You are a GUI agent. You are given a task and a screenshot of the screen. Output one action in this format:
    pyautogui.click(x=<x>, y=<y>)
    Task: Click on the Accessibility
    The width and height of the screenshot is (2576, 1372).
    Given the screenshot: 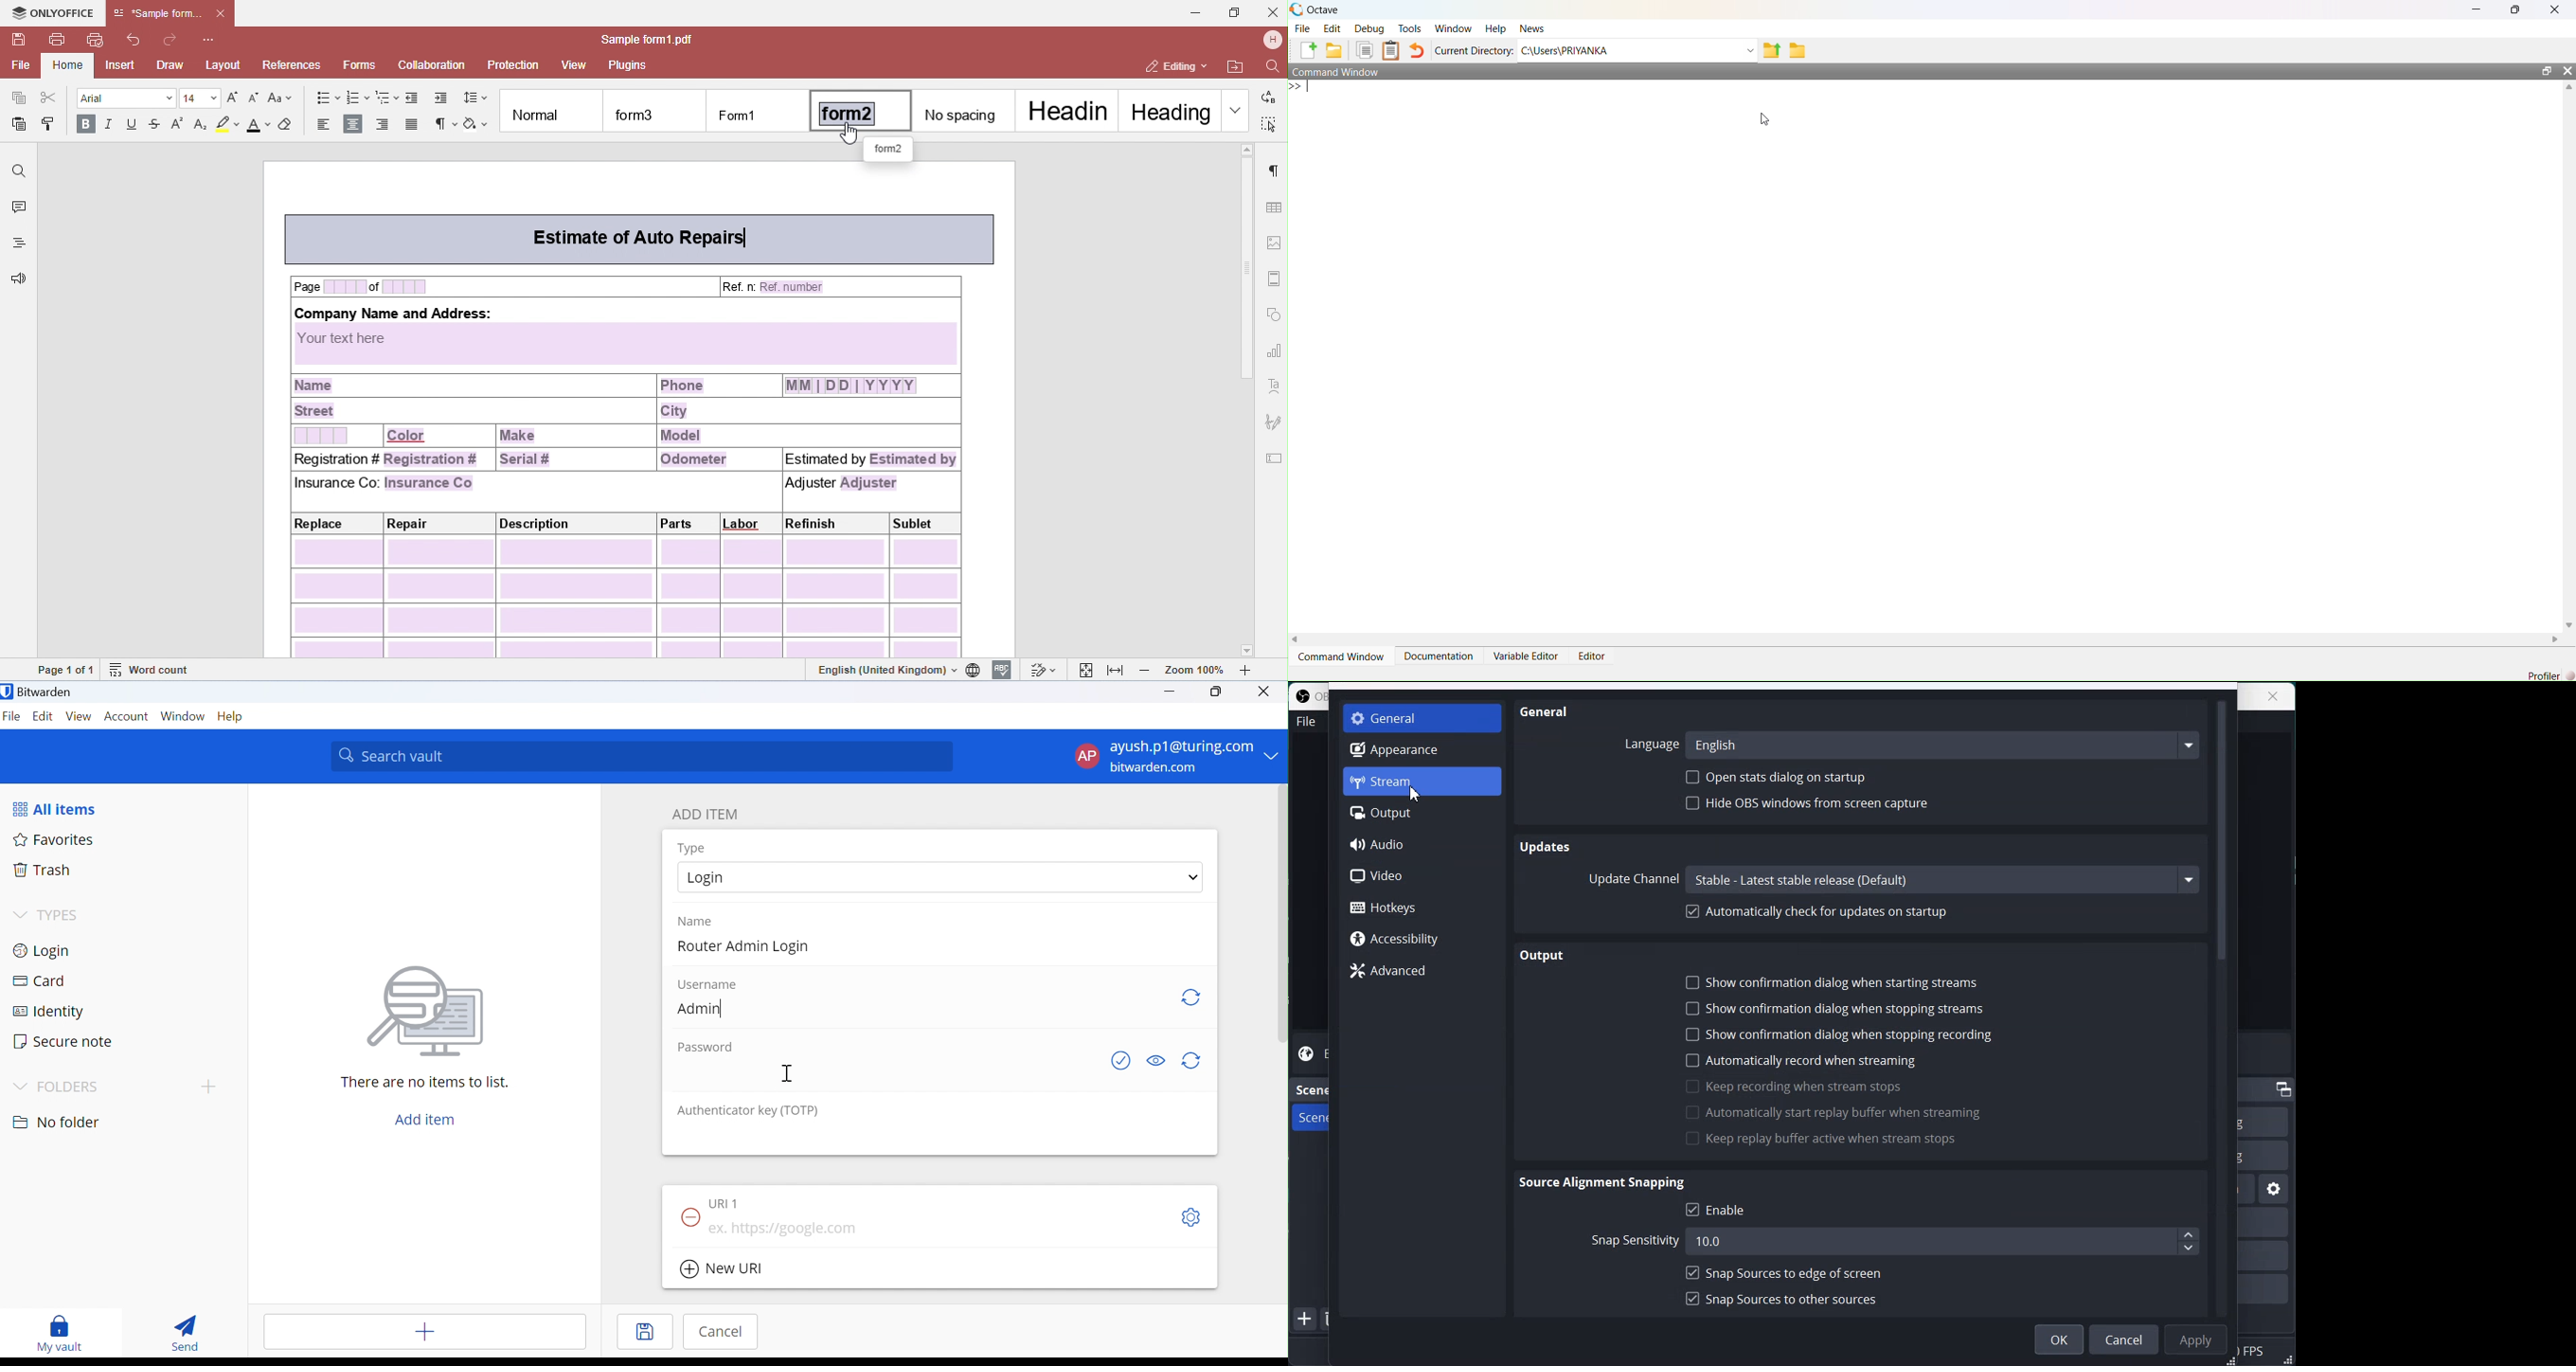 What is the action you would take?
    pyautogui.click(x=1421, y=940)
    